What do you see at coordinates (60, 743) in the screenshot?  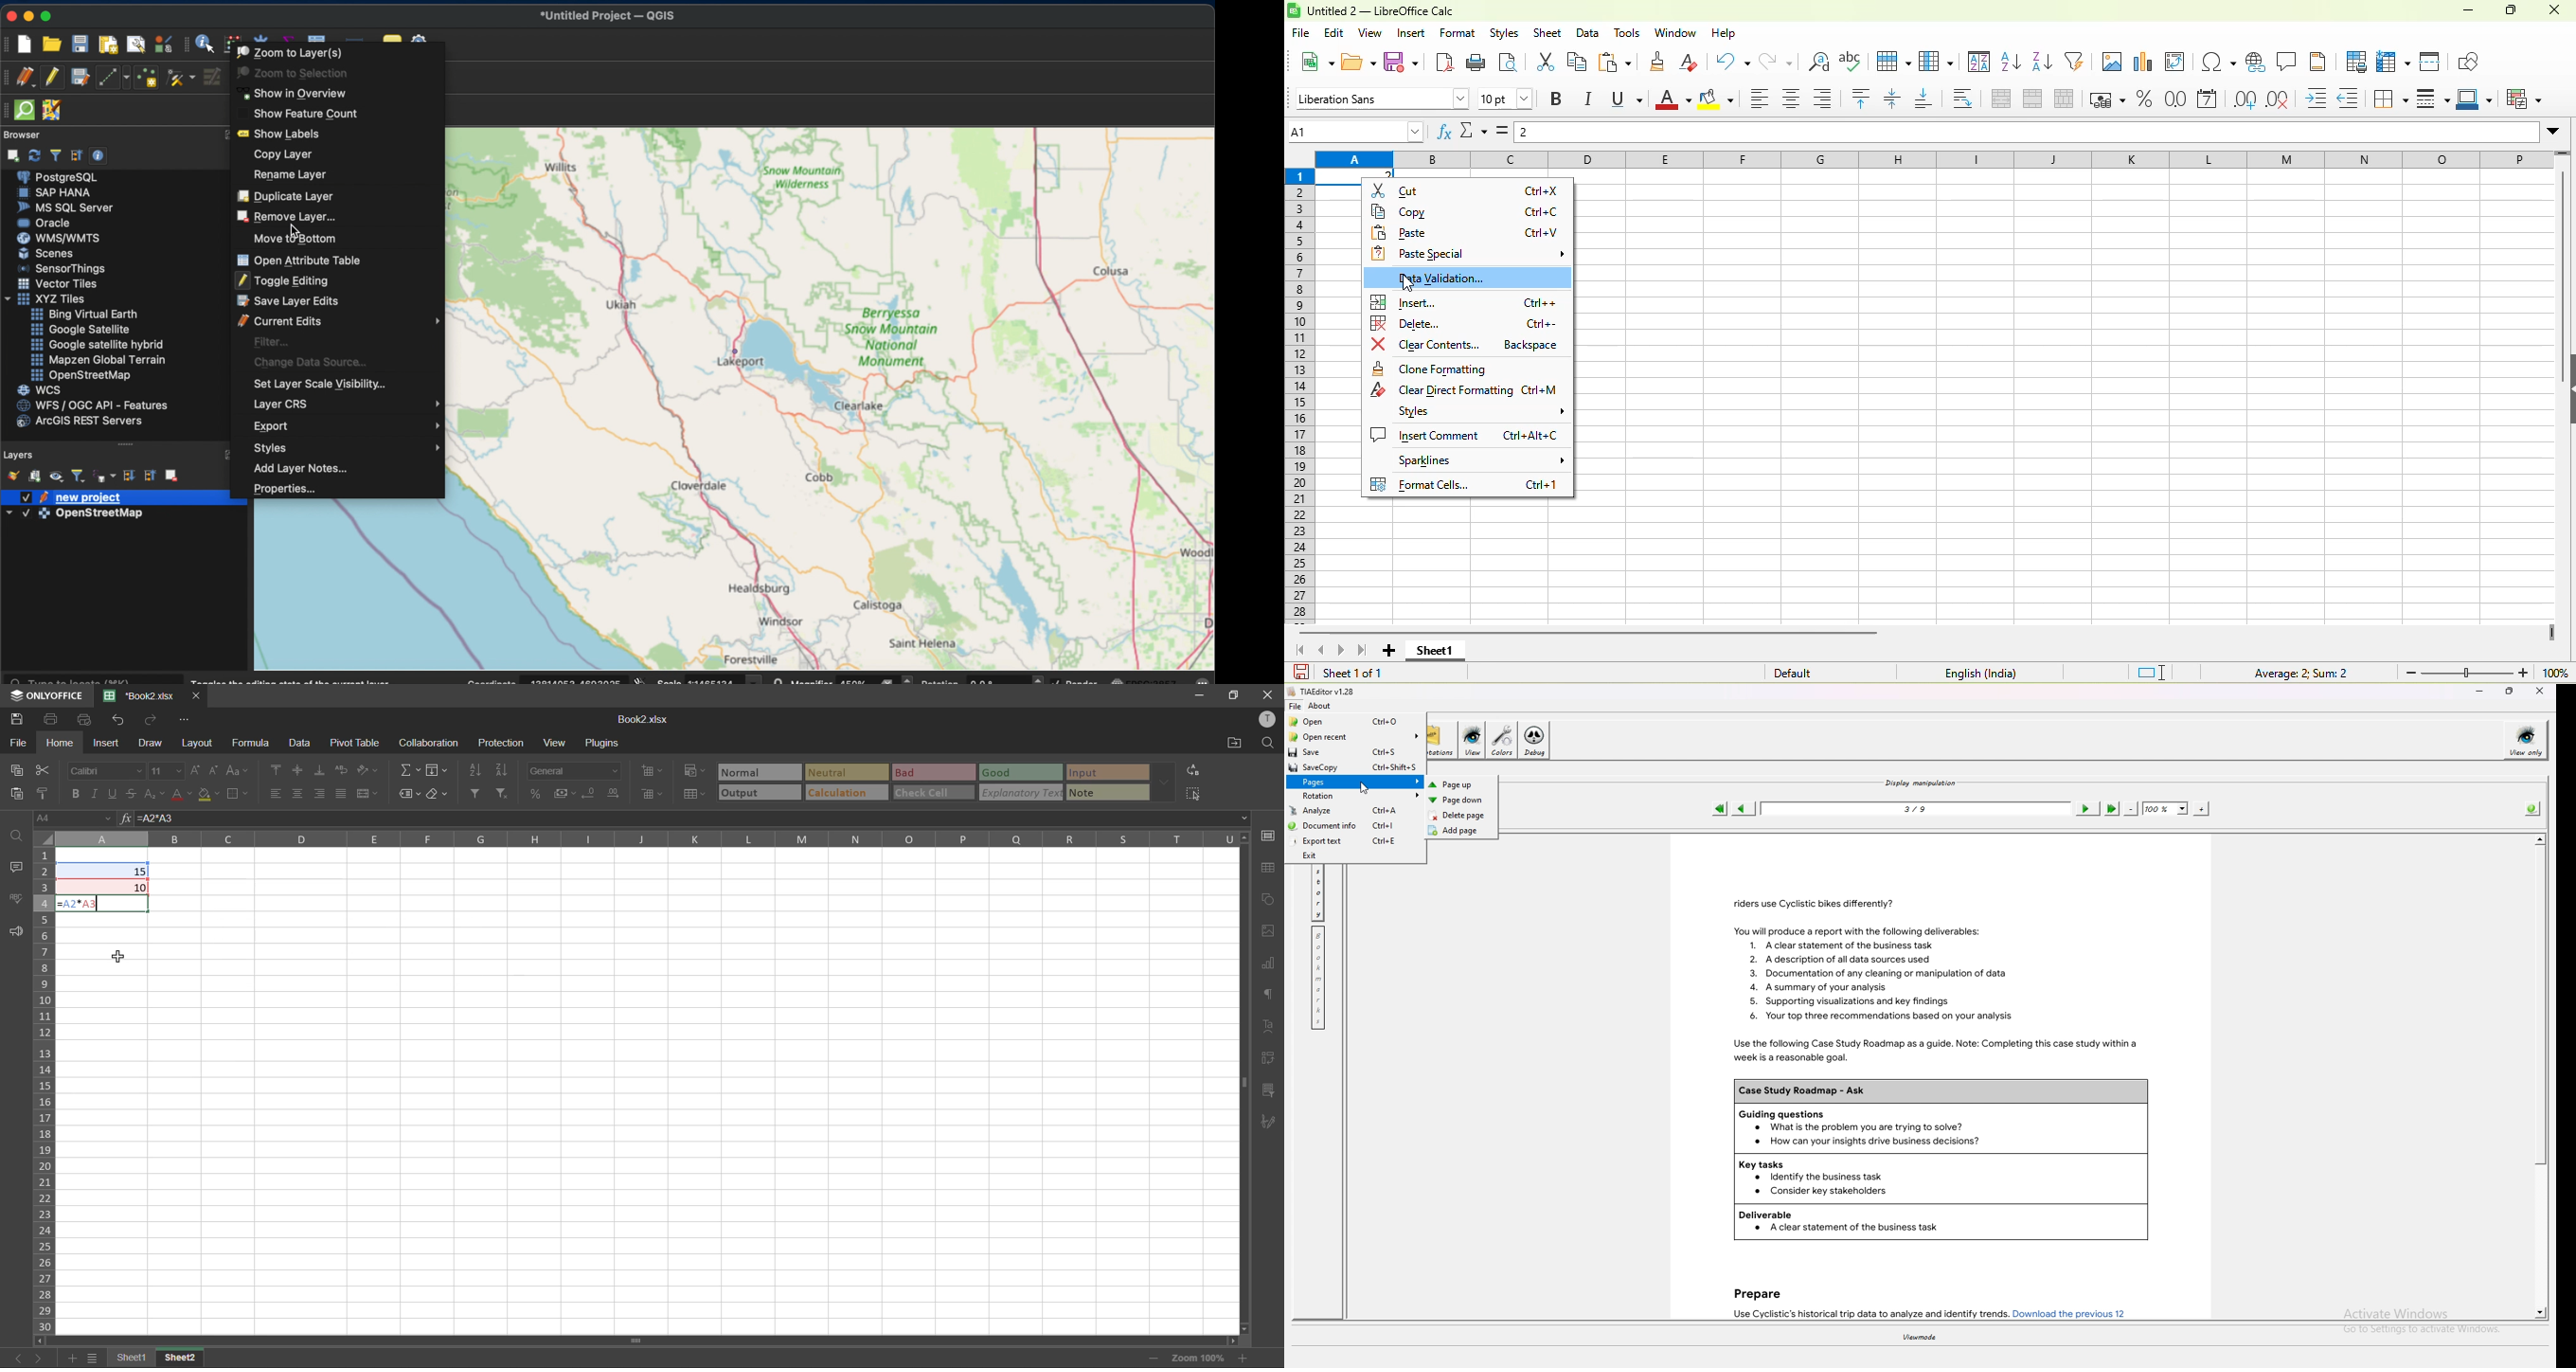 I see `home` at bounding box center [60, 743].